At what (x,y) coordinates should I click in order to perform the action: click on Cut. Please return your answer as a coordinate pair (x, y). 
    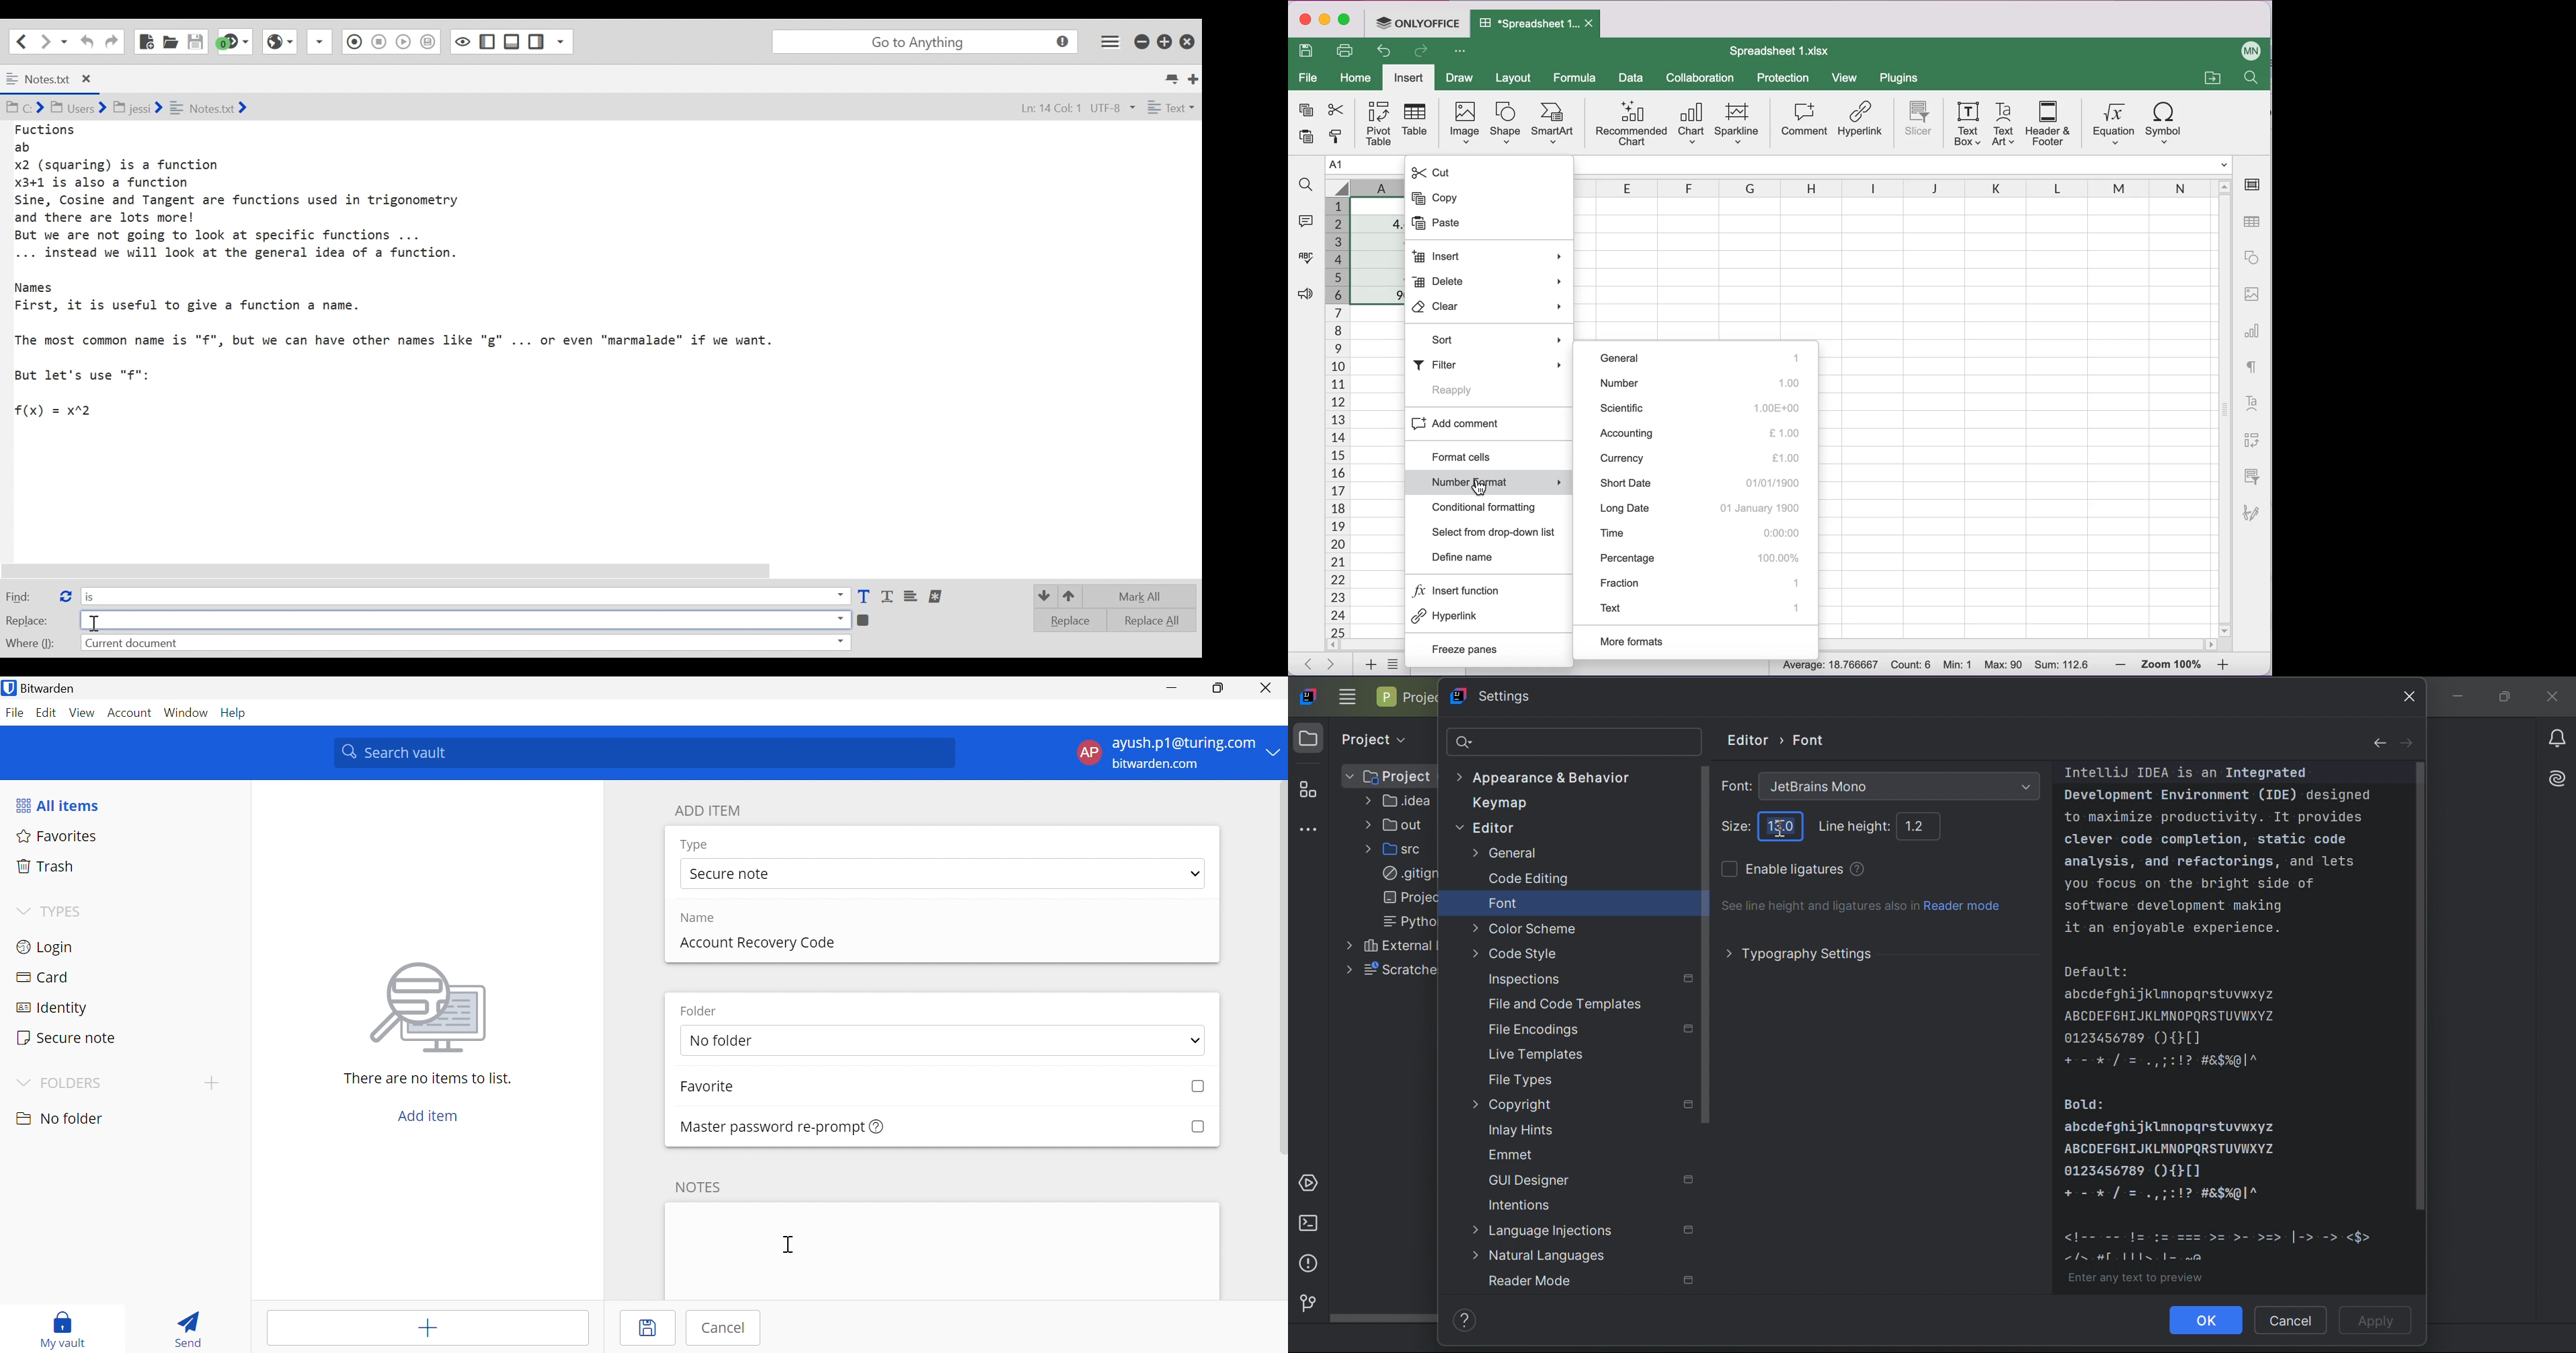
    Looking at the image, I should click on (1464, 171).